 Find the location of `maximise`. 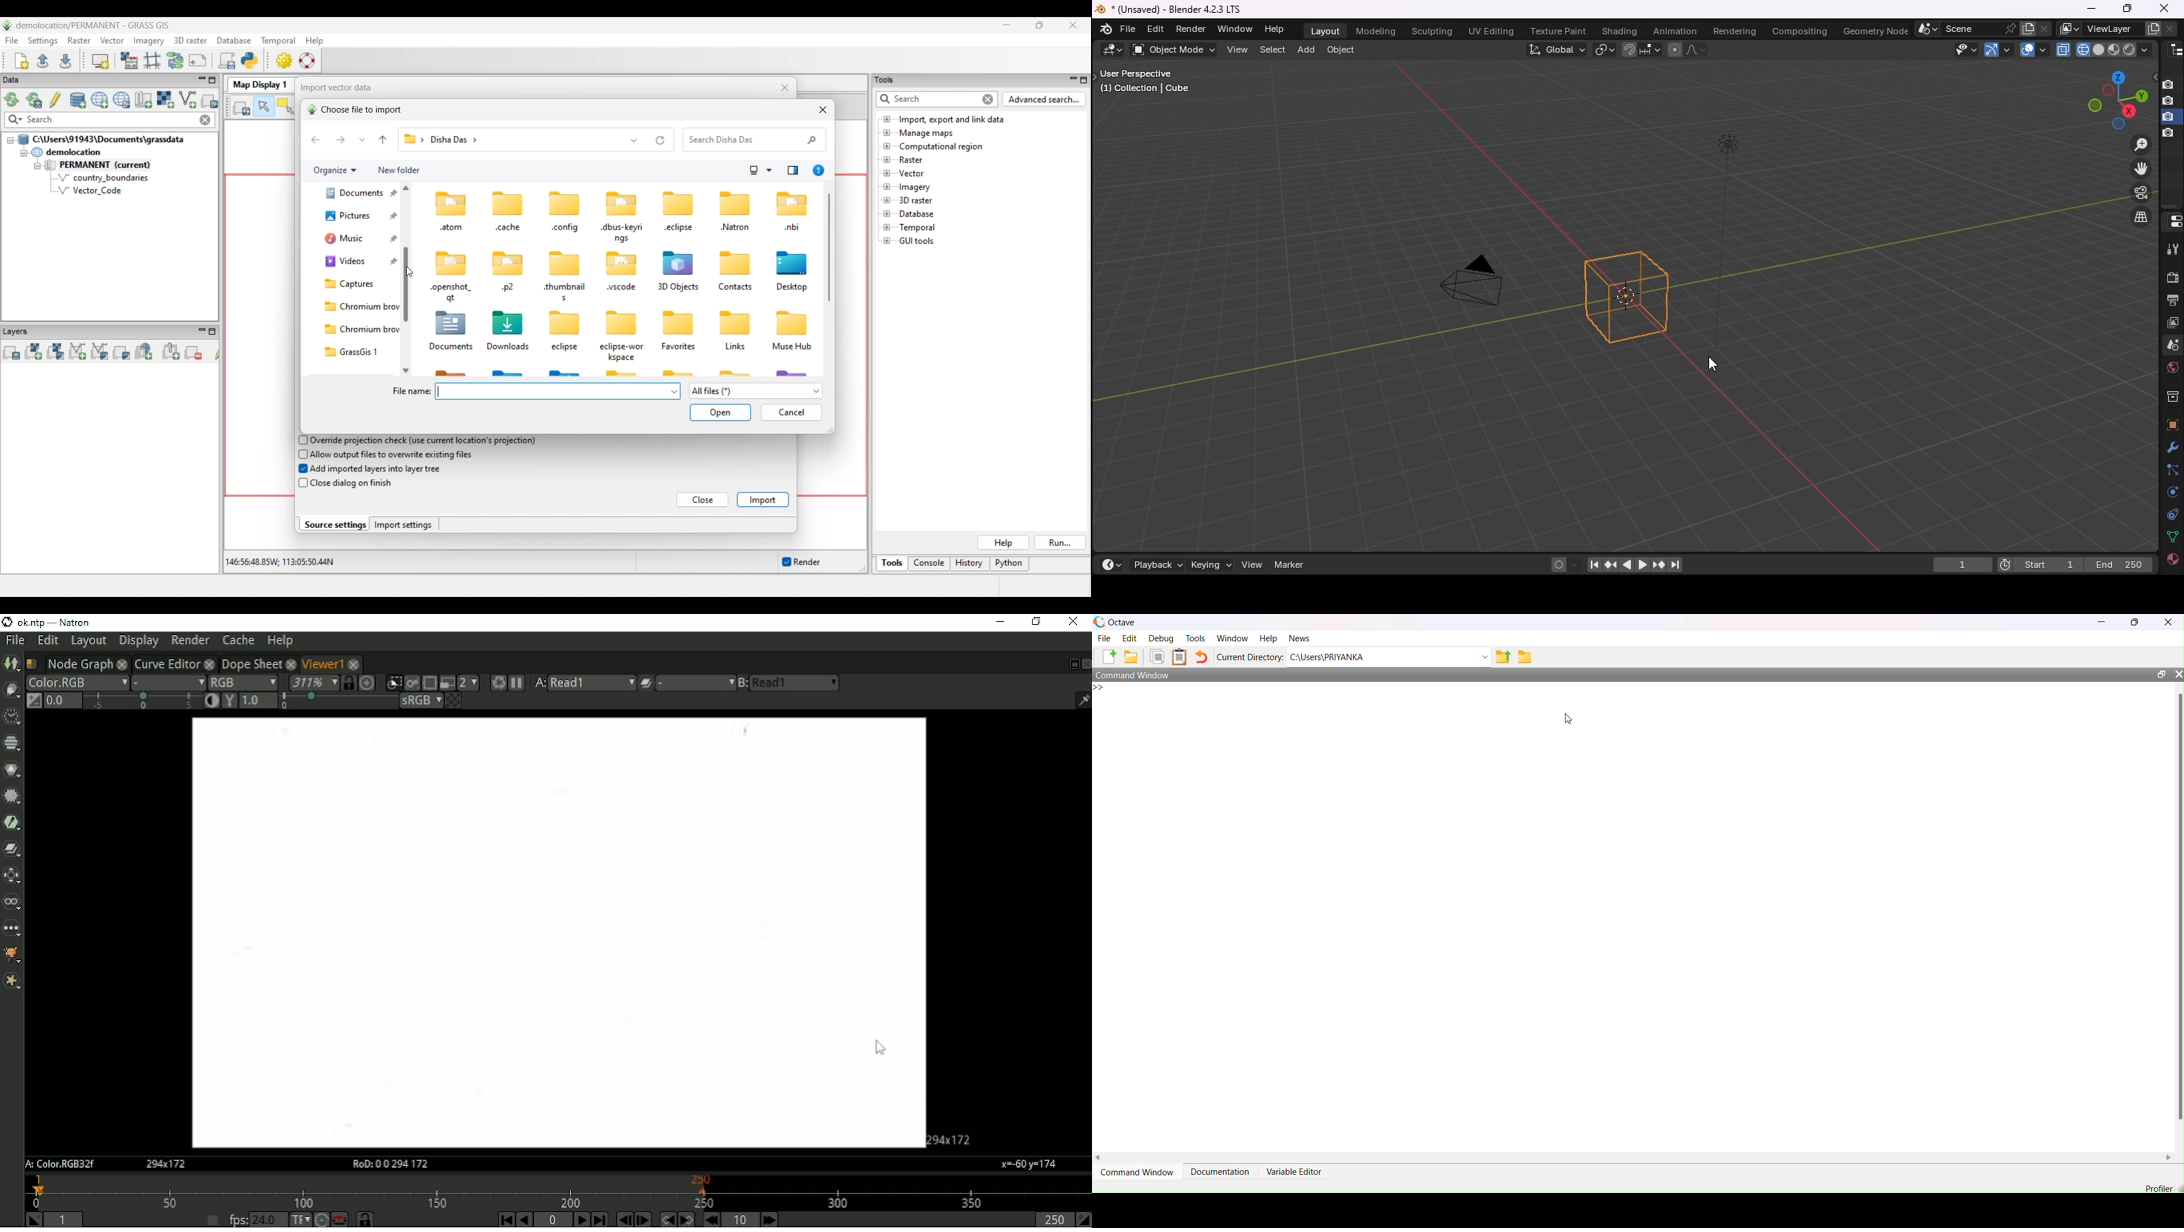

maximise is located at coordinates (2139, 623).